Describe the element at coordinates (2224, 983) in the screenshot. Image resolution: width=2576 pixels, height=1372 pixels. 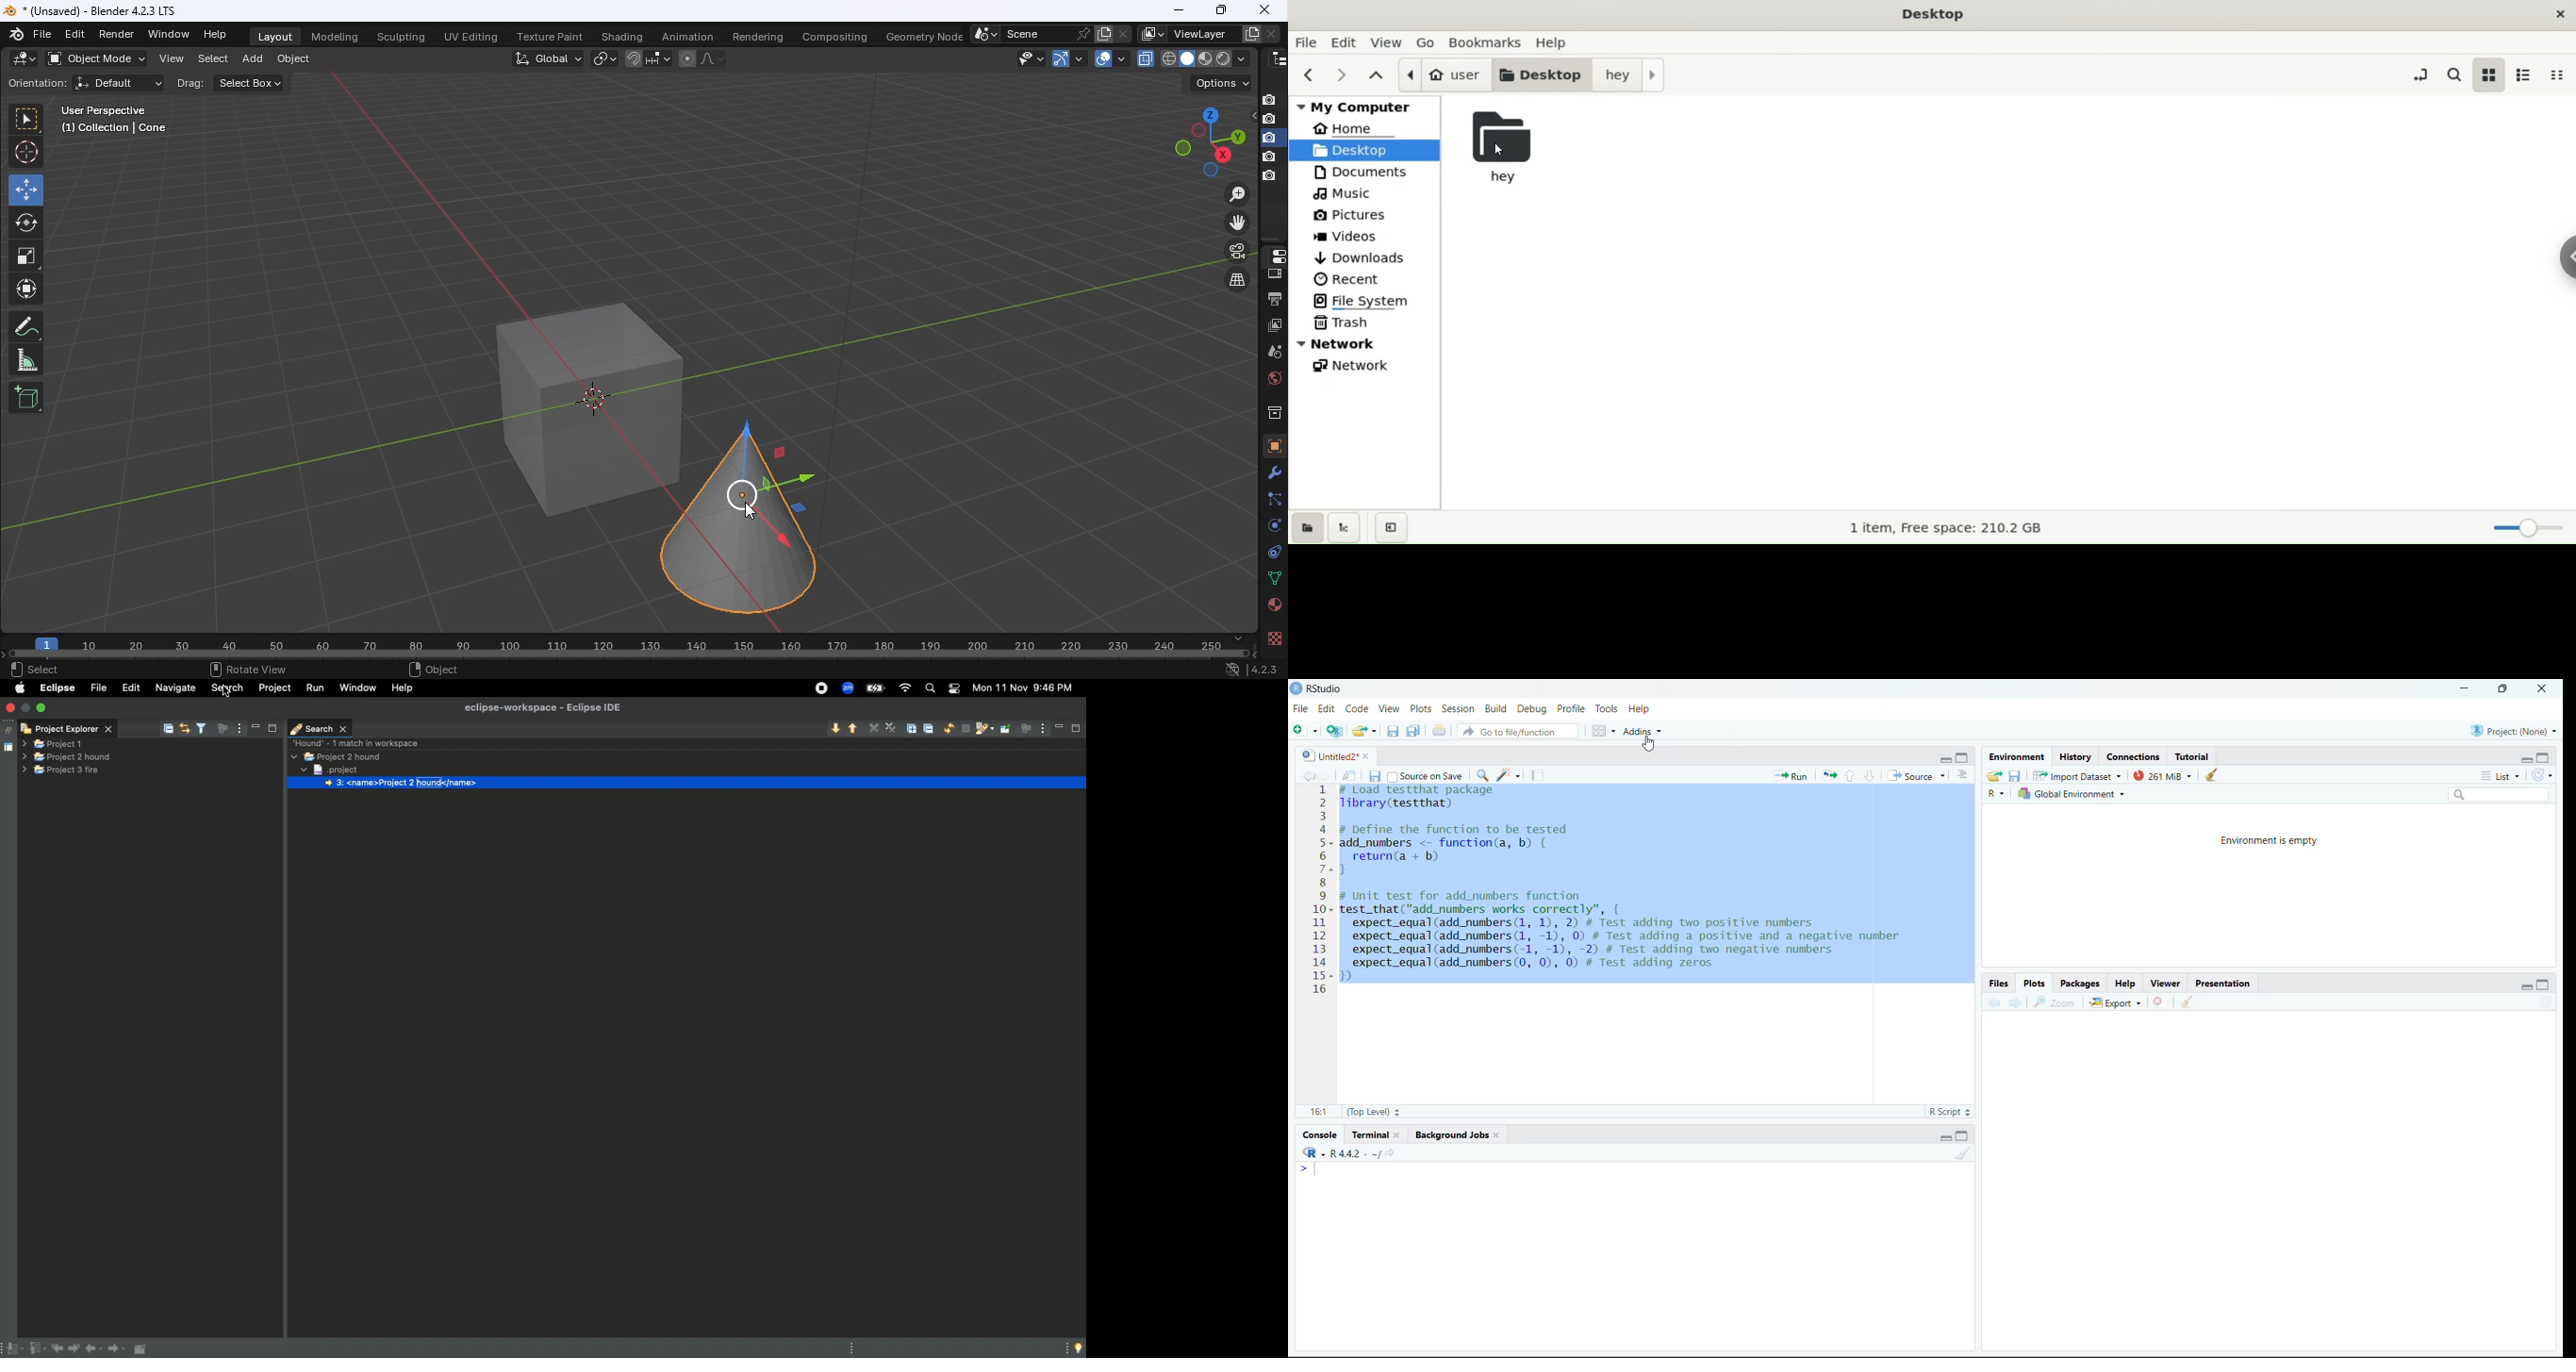
I see `Presentation` at that location.